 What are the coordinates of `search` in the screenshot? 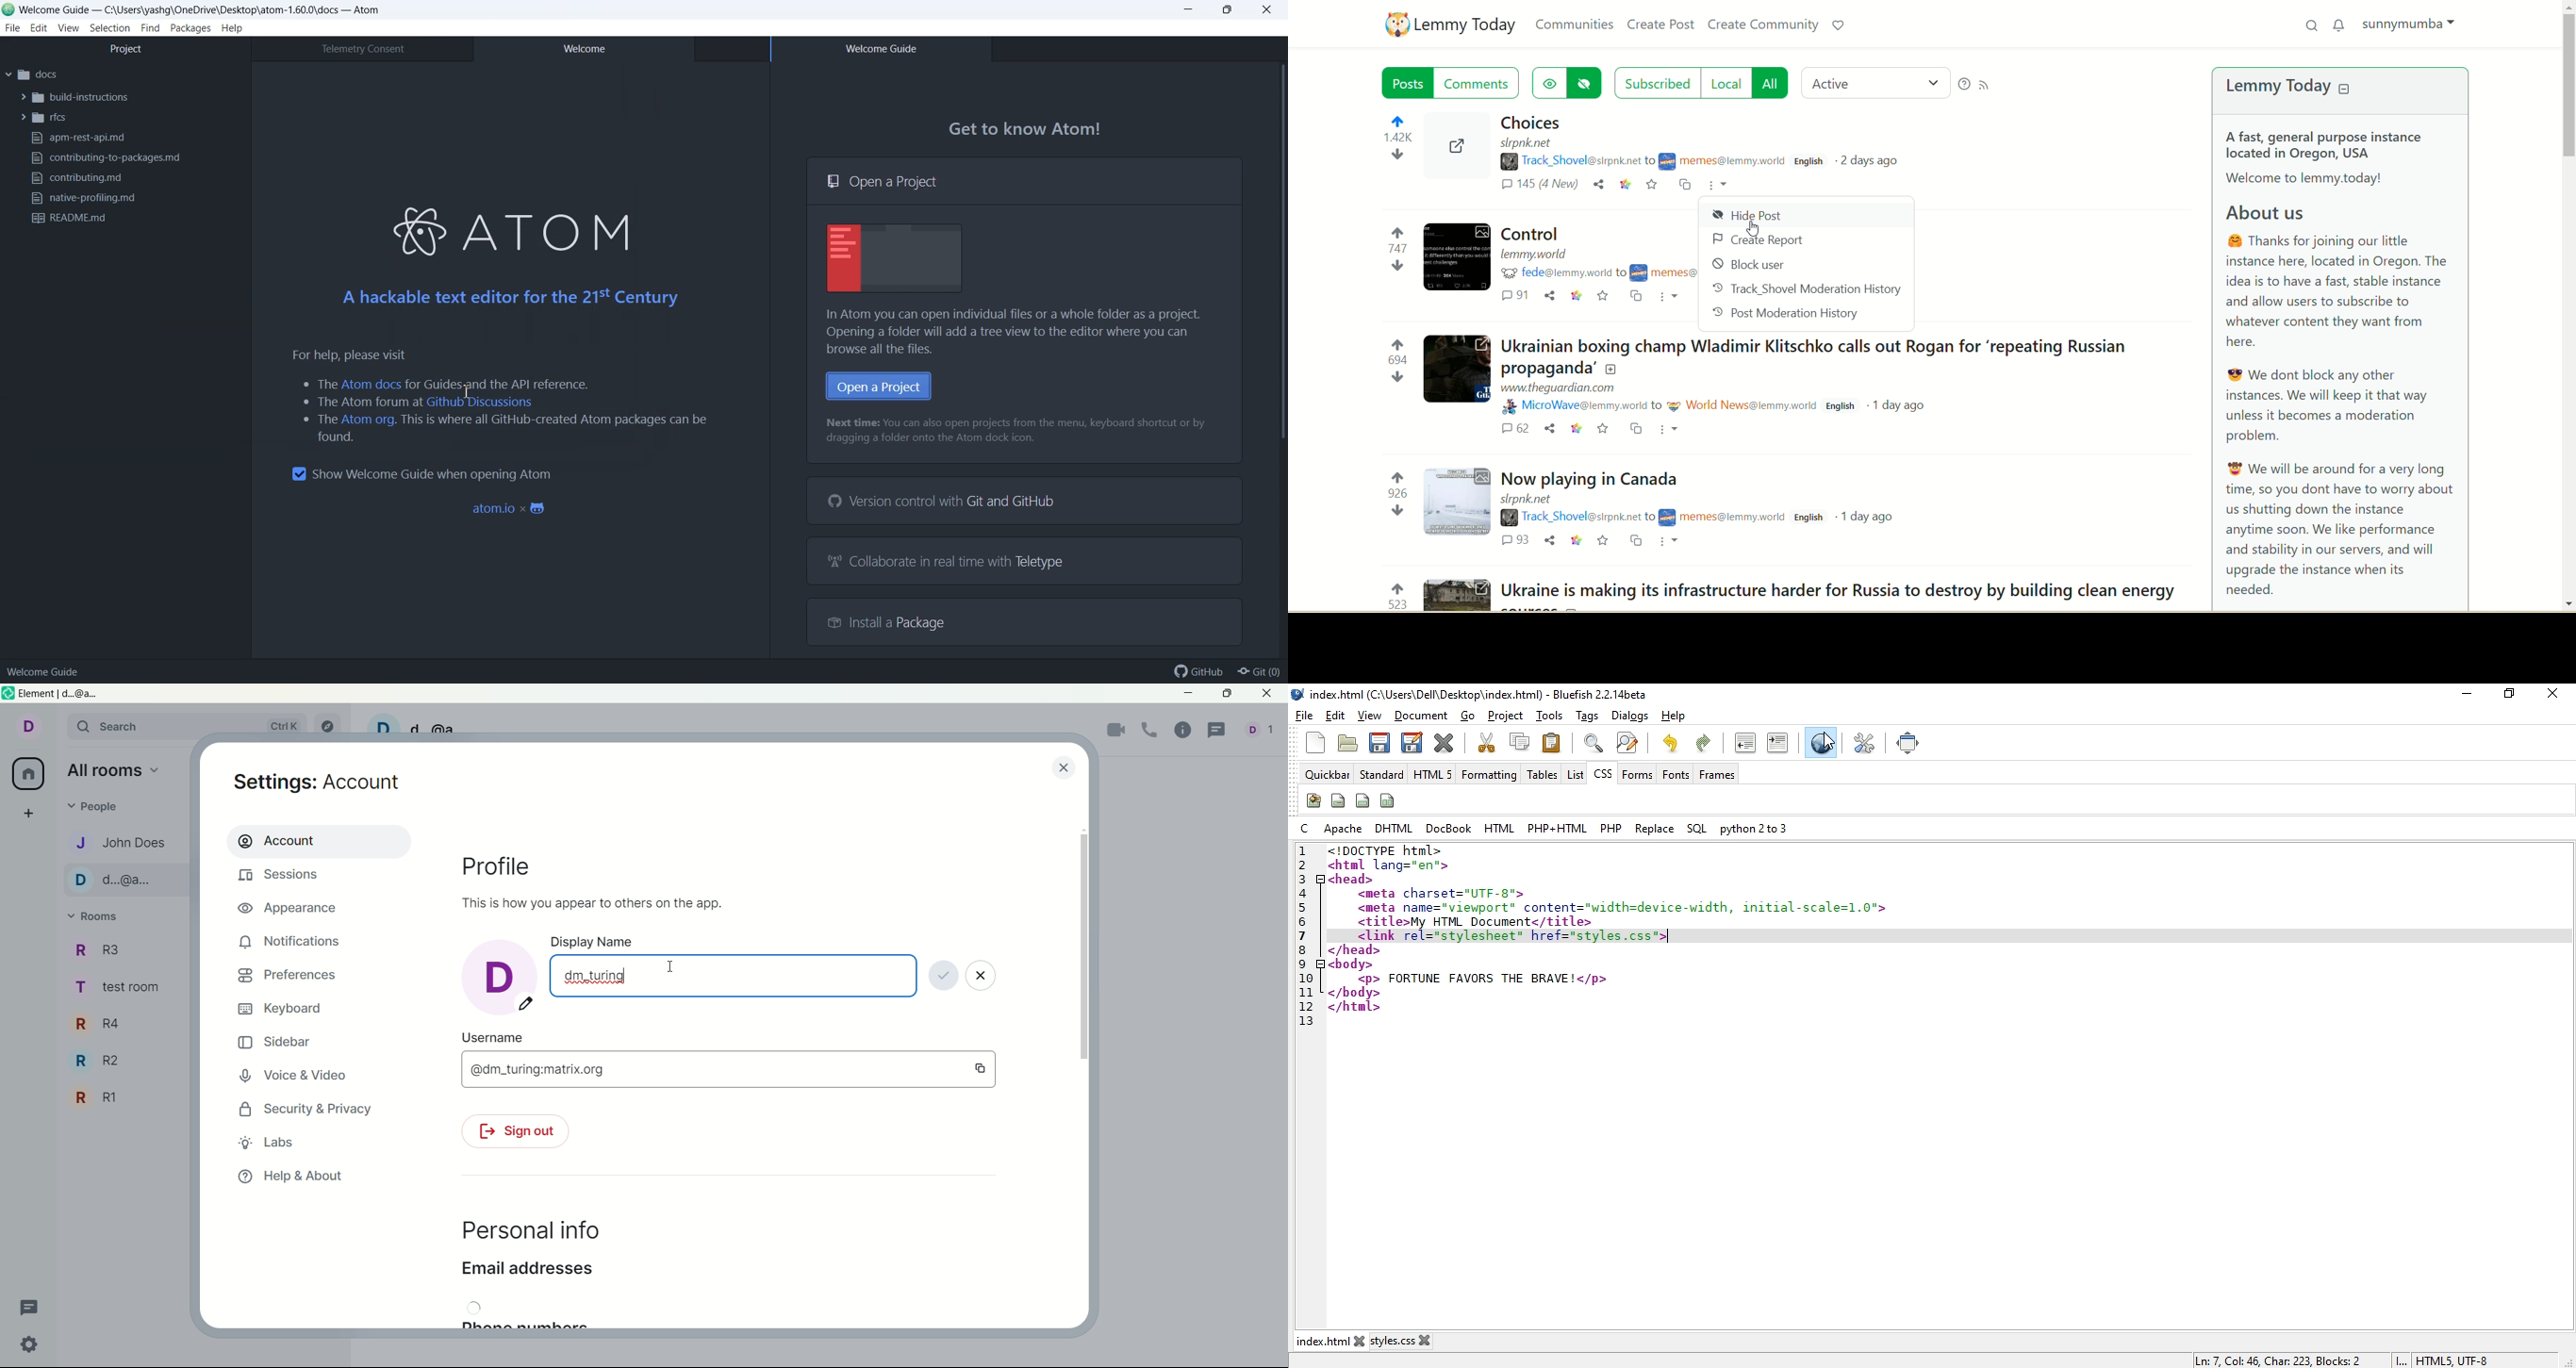 It's located at (2311, 26).